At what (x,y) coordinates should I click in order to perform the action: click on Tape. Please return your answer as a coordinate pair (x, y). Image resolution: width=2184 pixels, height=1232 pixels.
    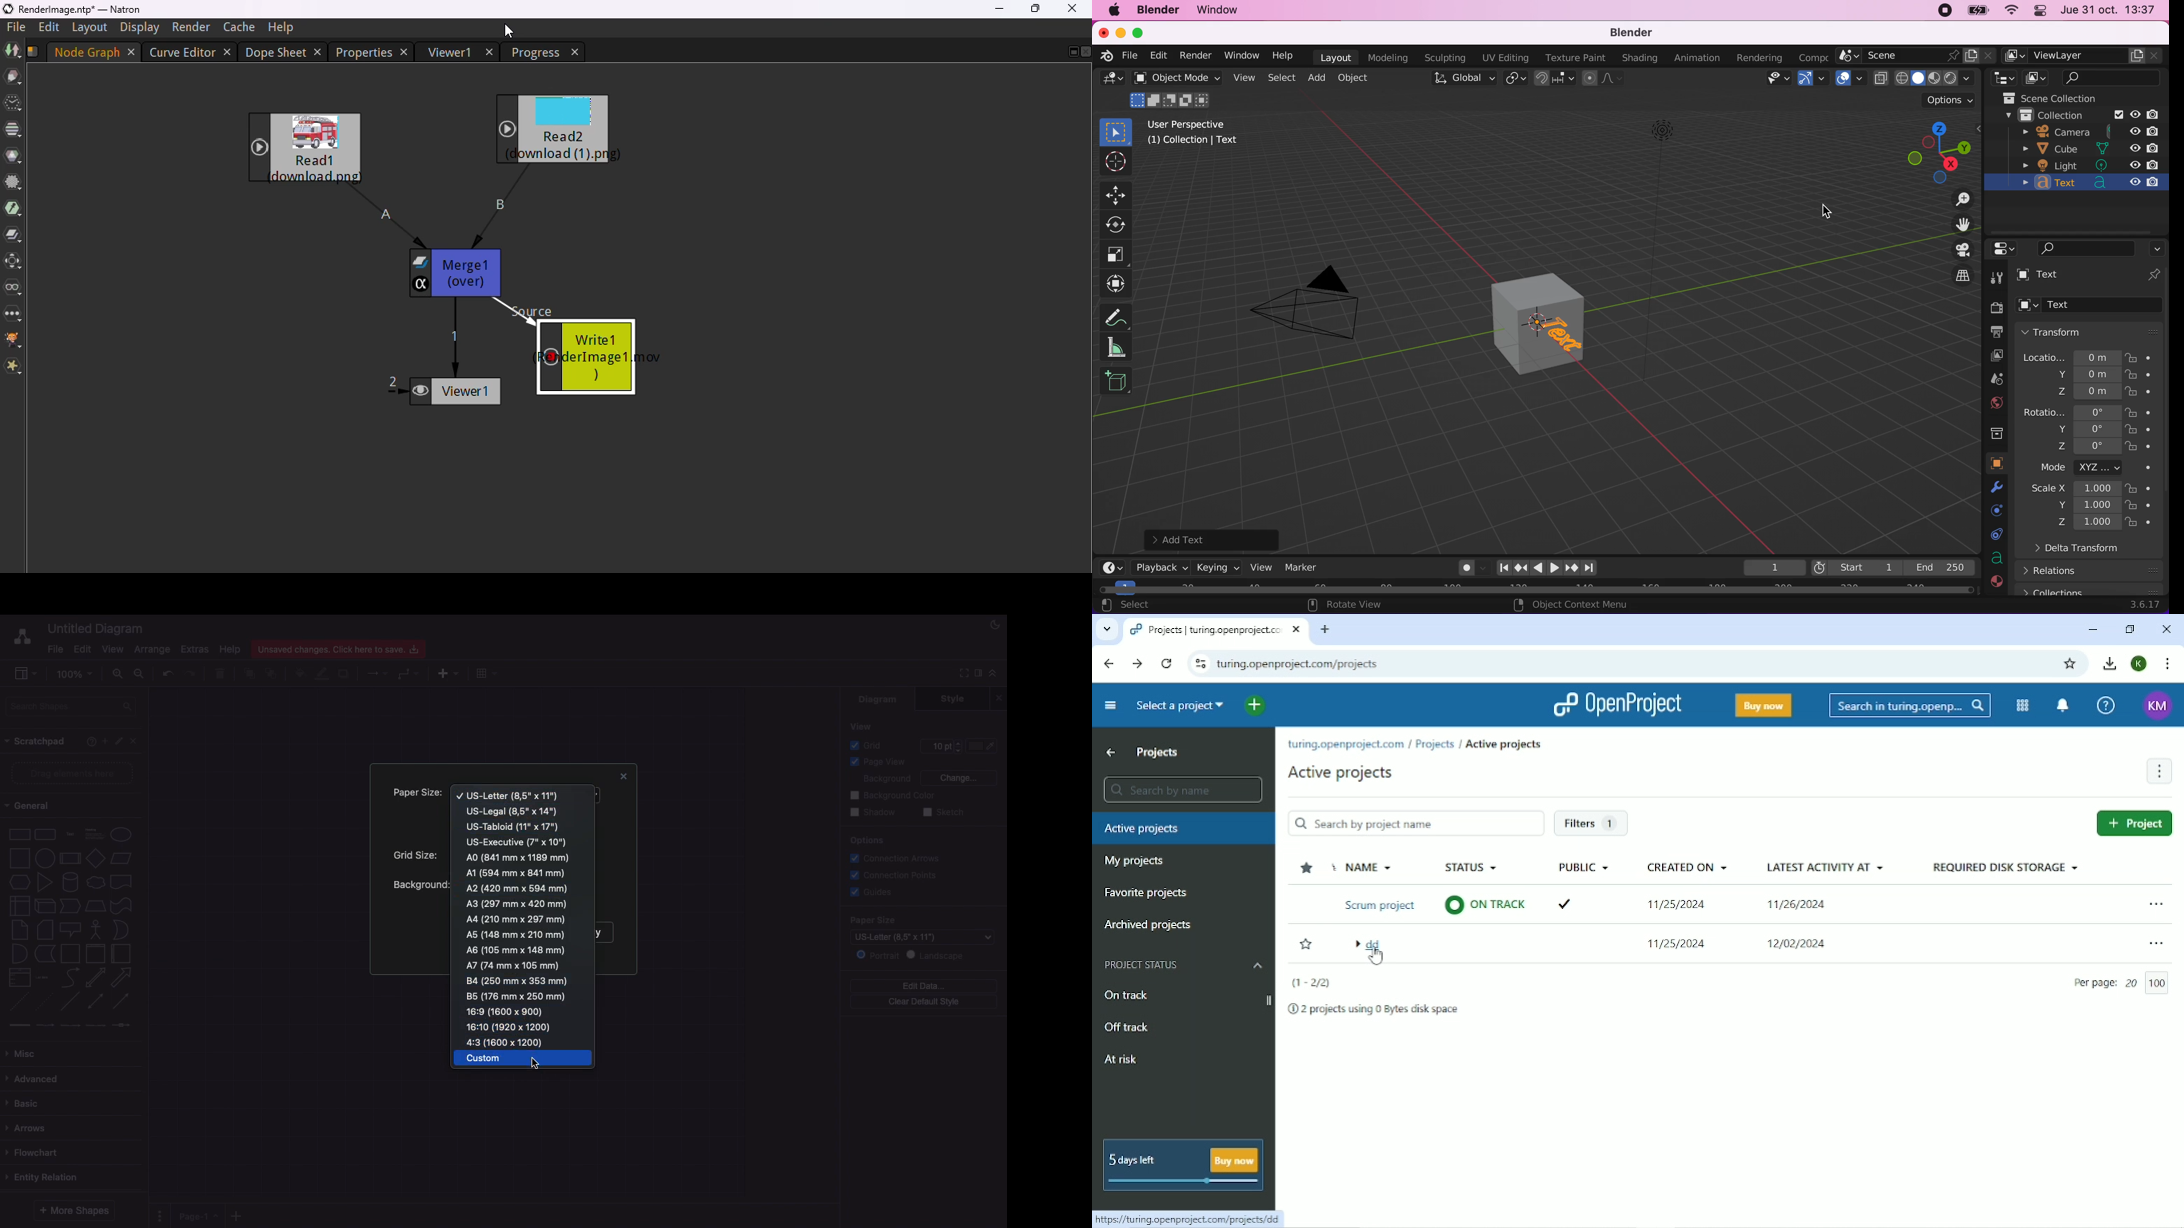
    Looking at the image, I should click on (123, 905).